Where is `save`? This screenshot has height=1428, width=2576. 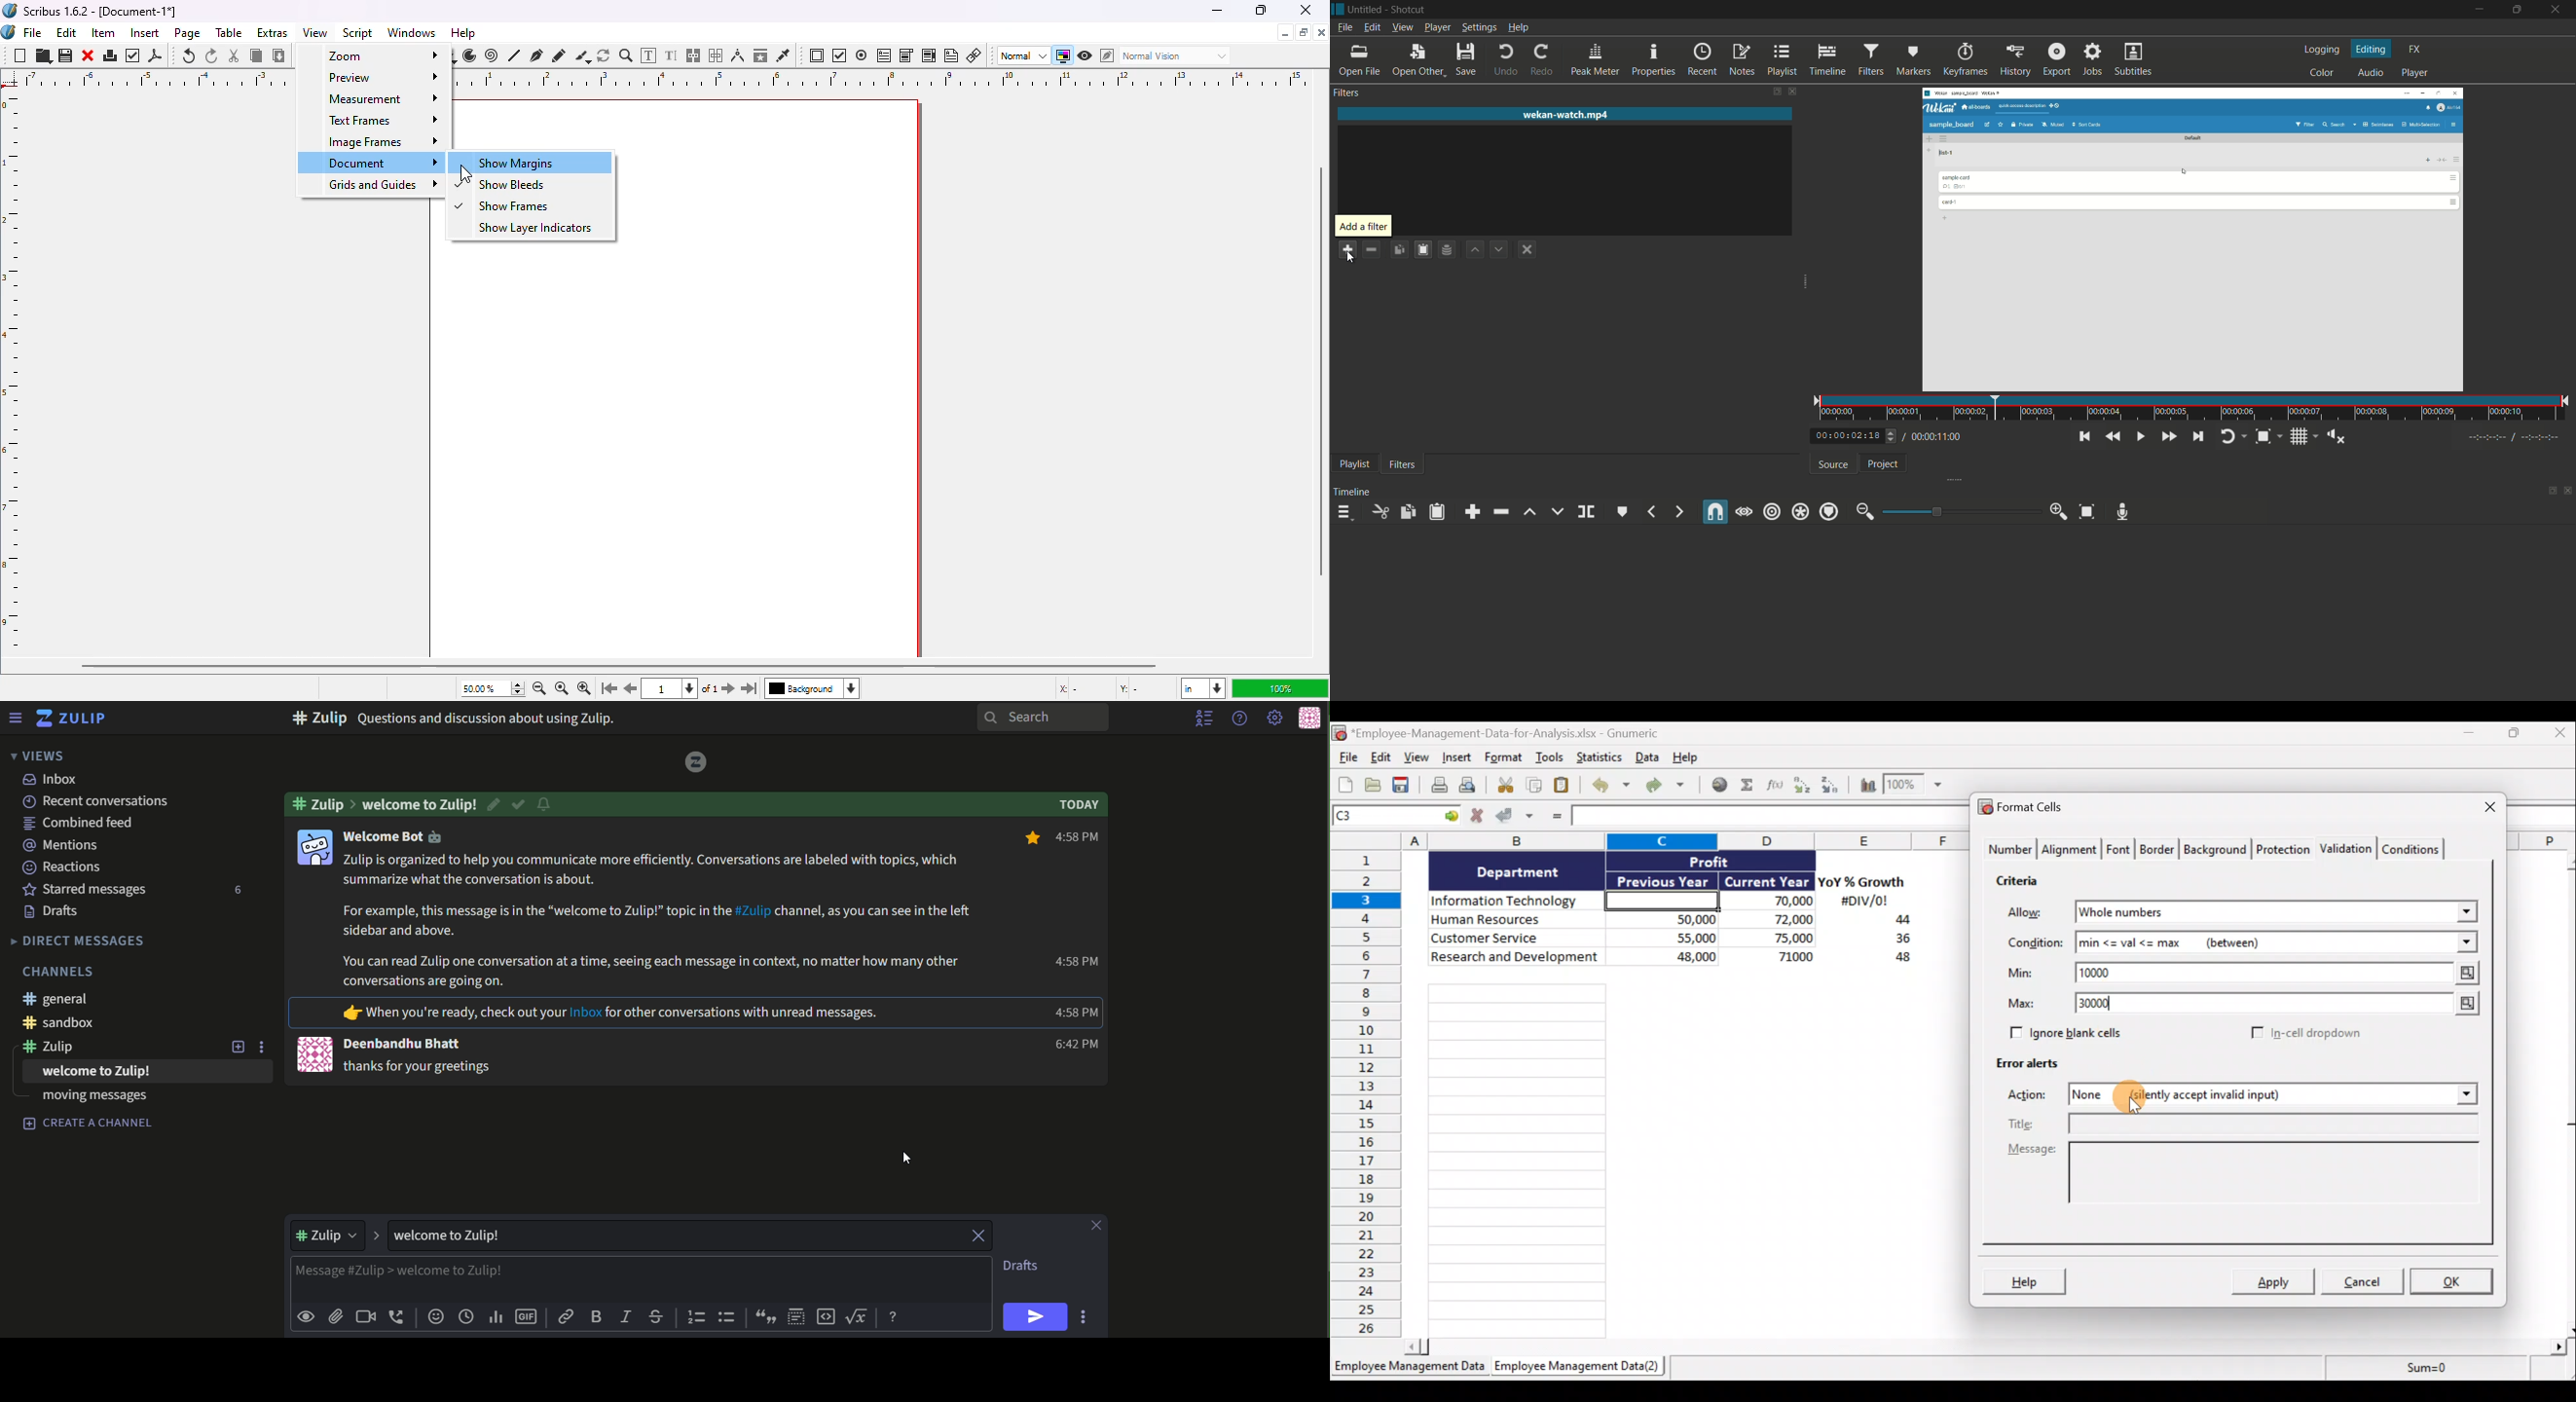 save is located at coordinates (66, 56).